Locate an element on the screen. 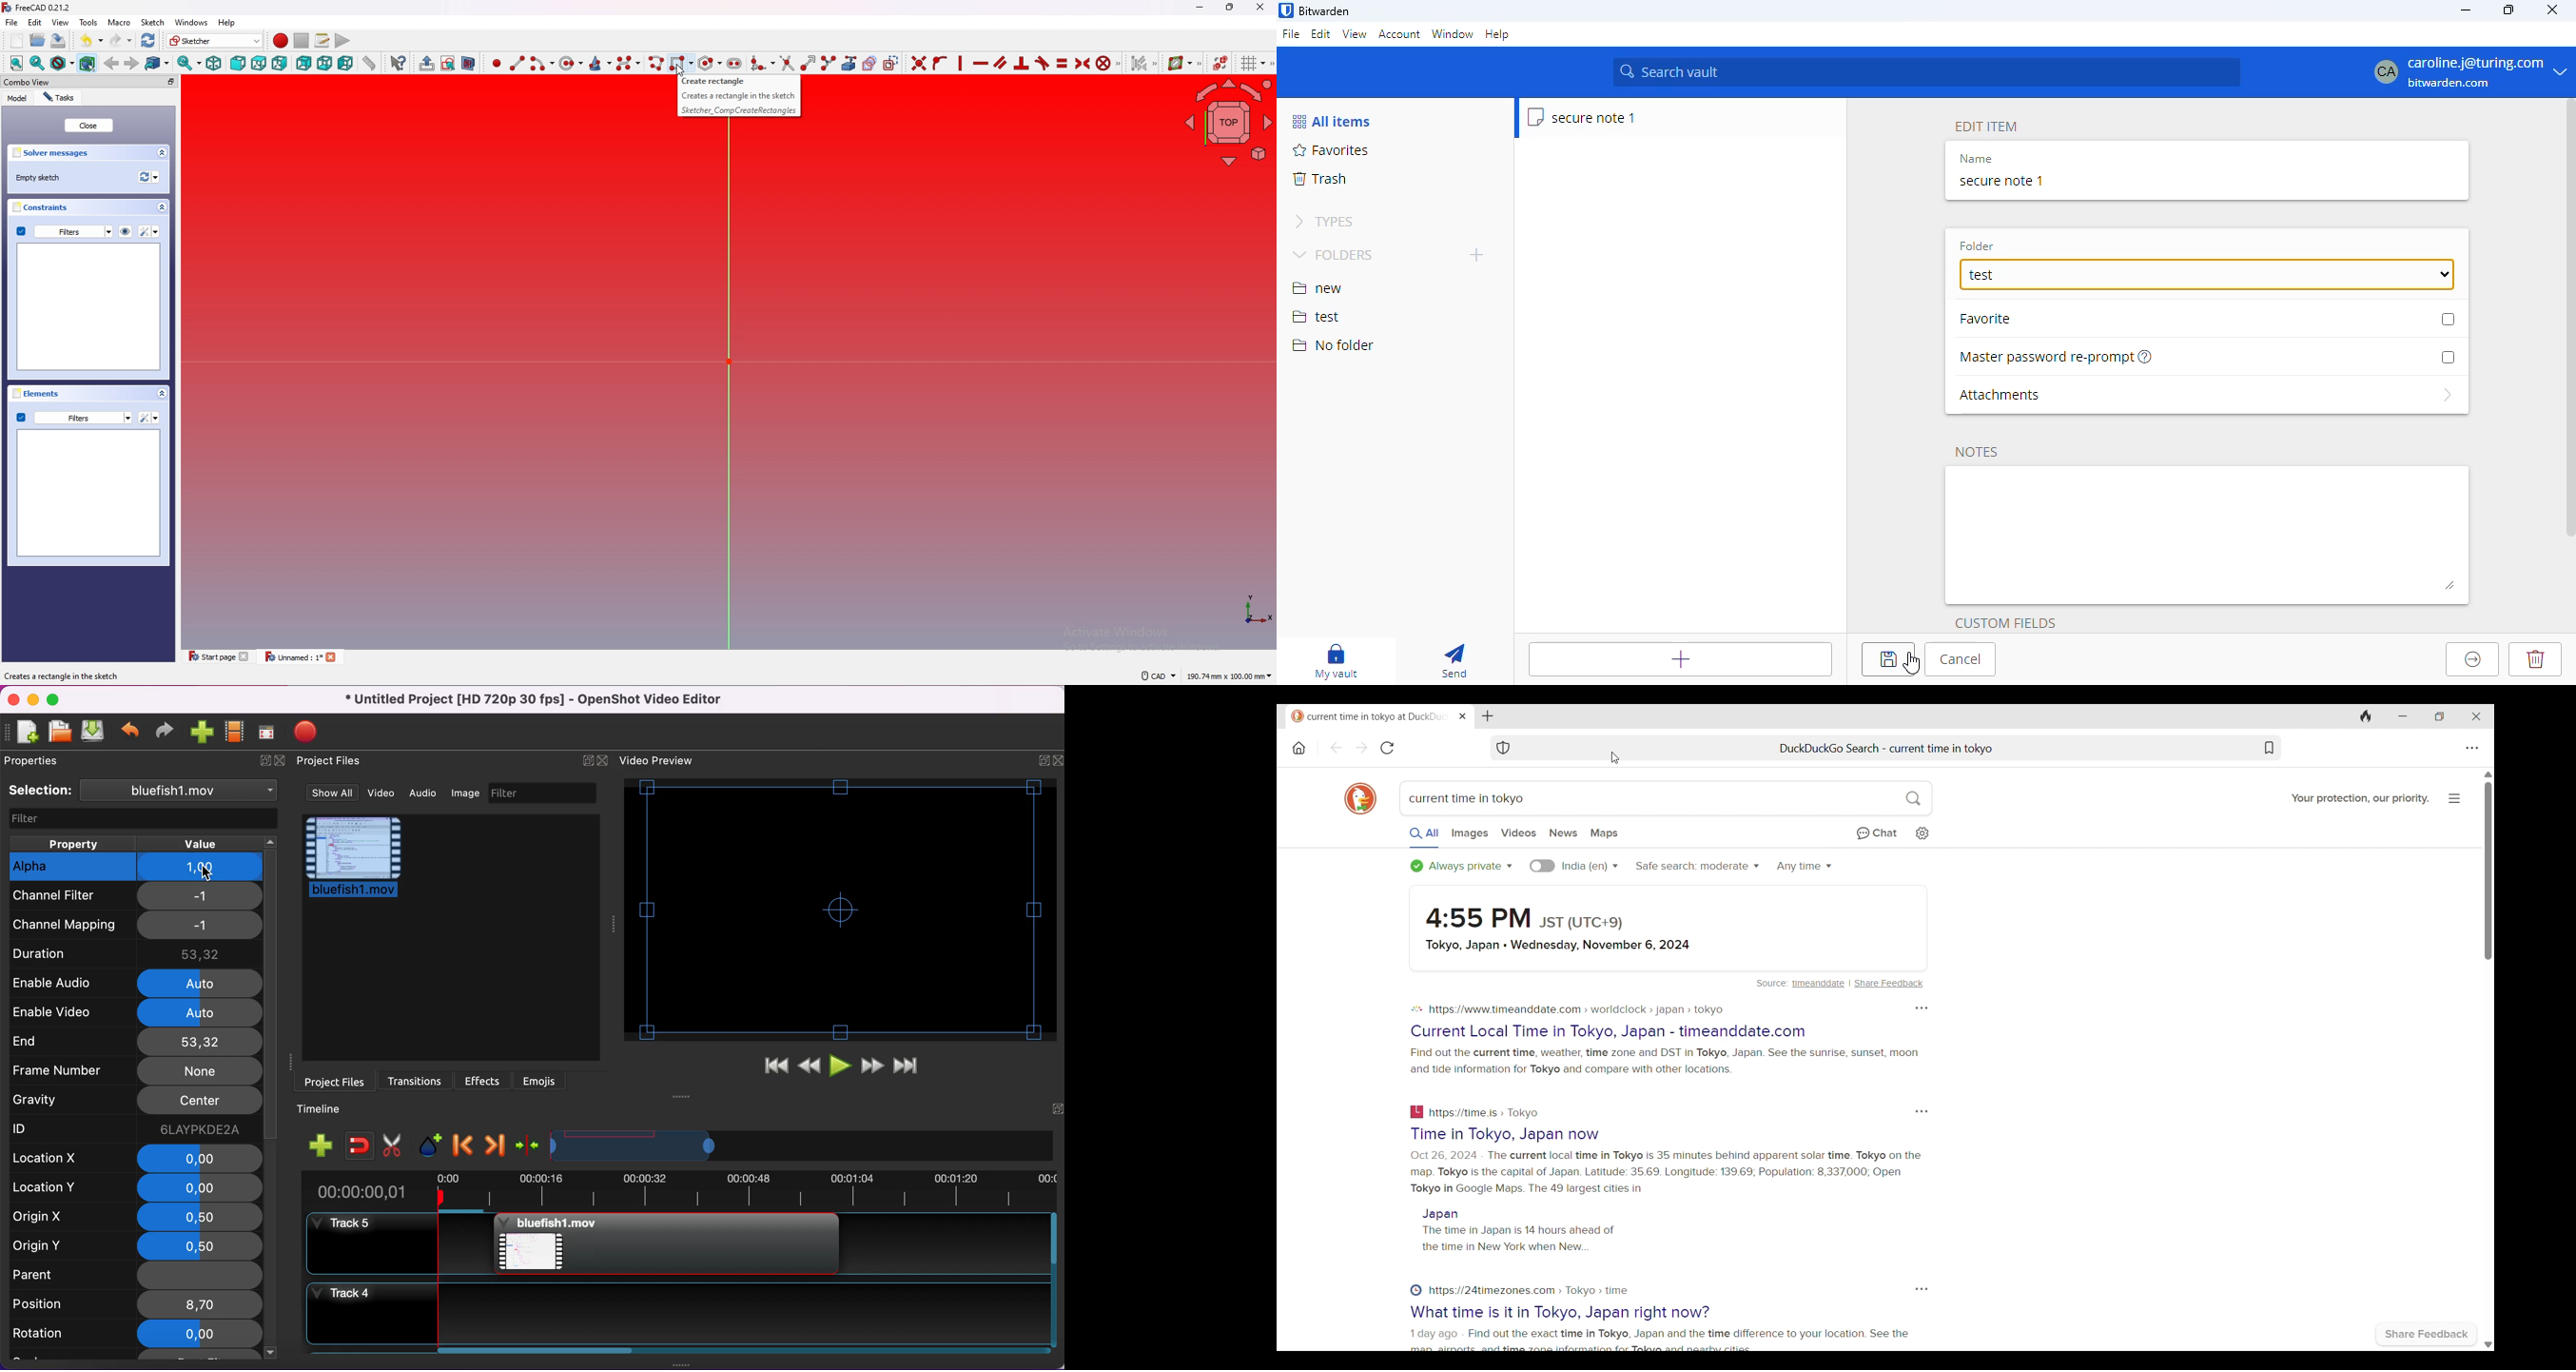 The height and width of the screenshot is (1372, 2576). save is located at coordinates (1887, 658).